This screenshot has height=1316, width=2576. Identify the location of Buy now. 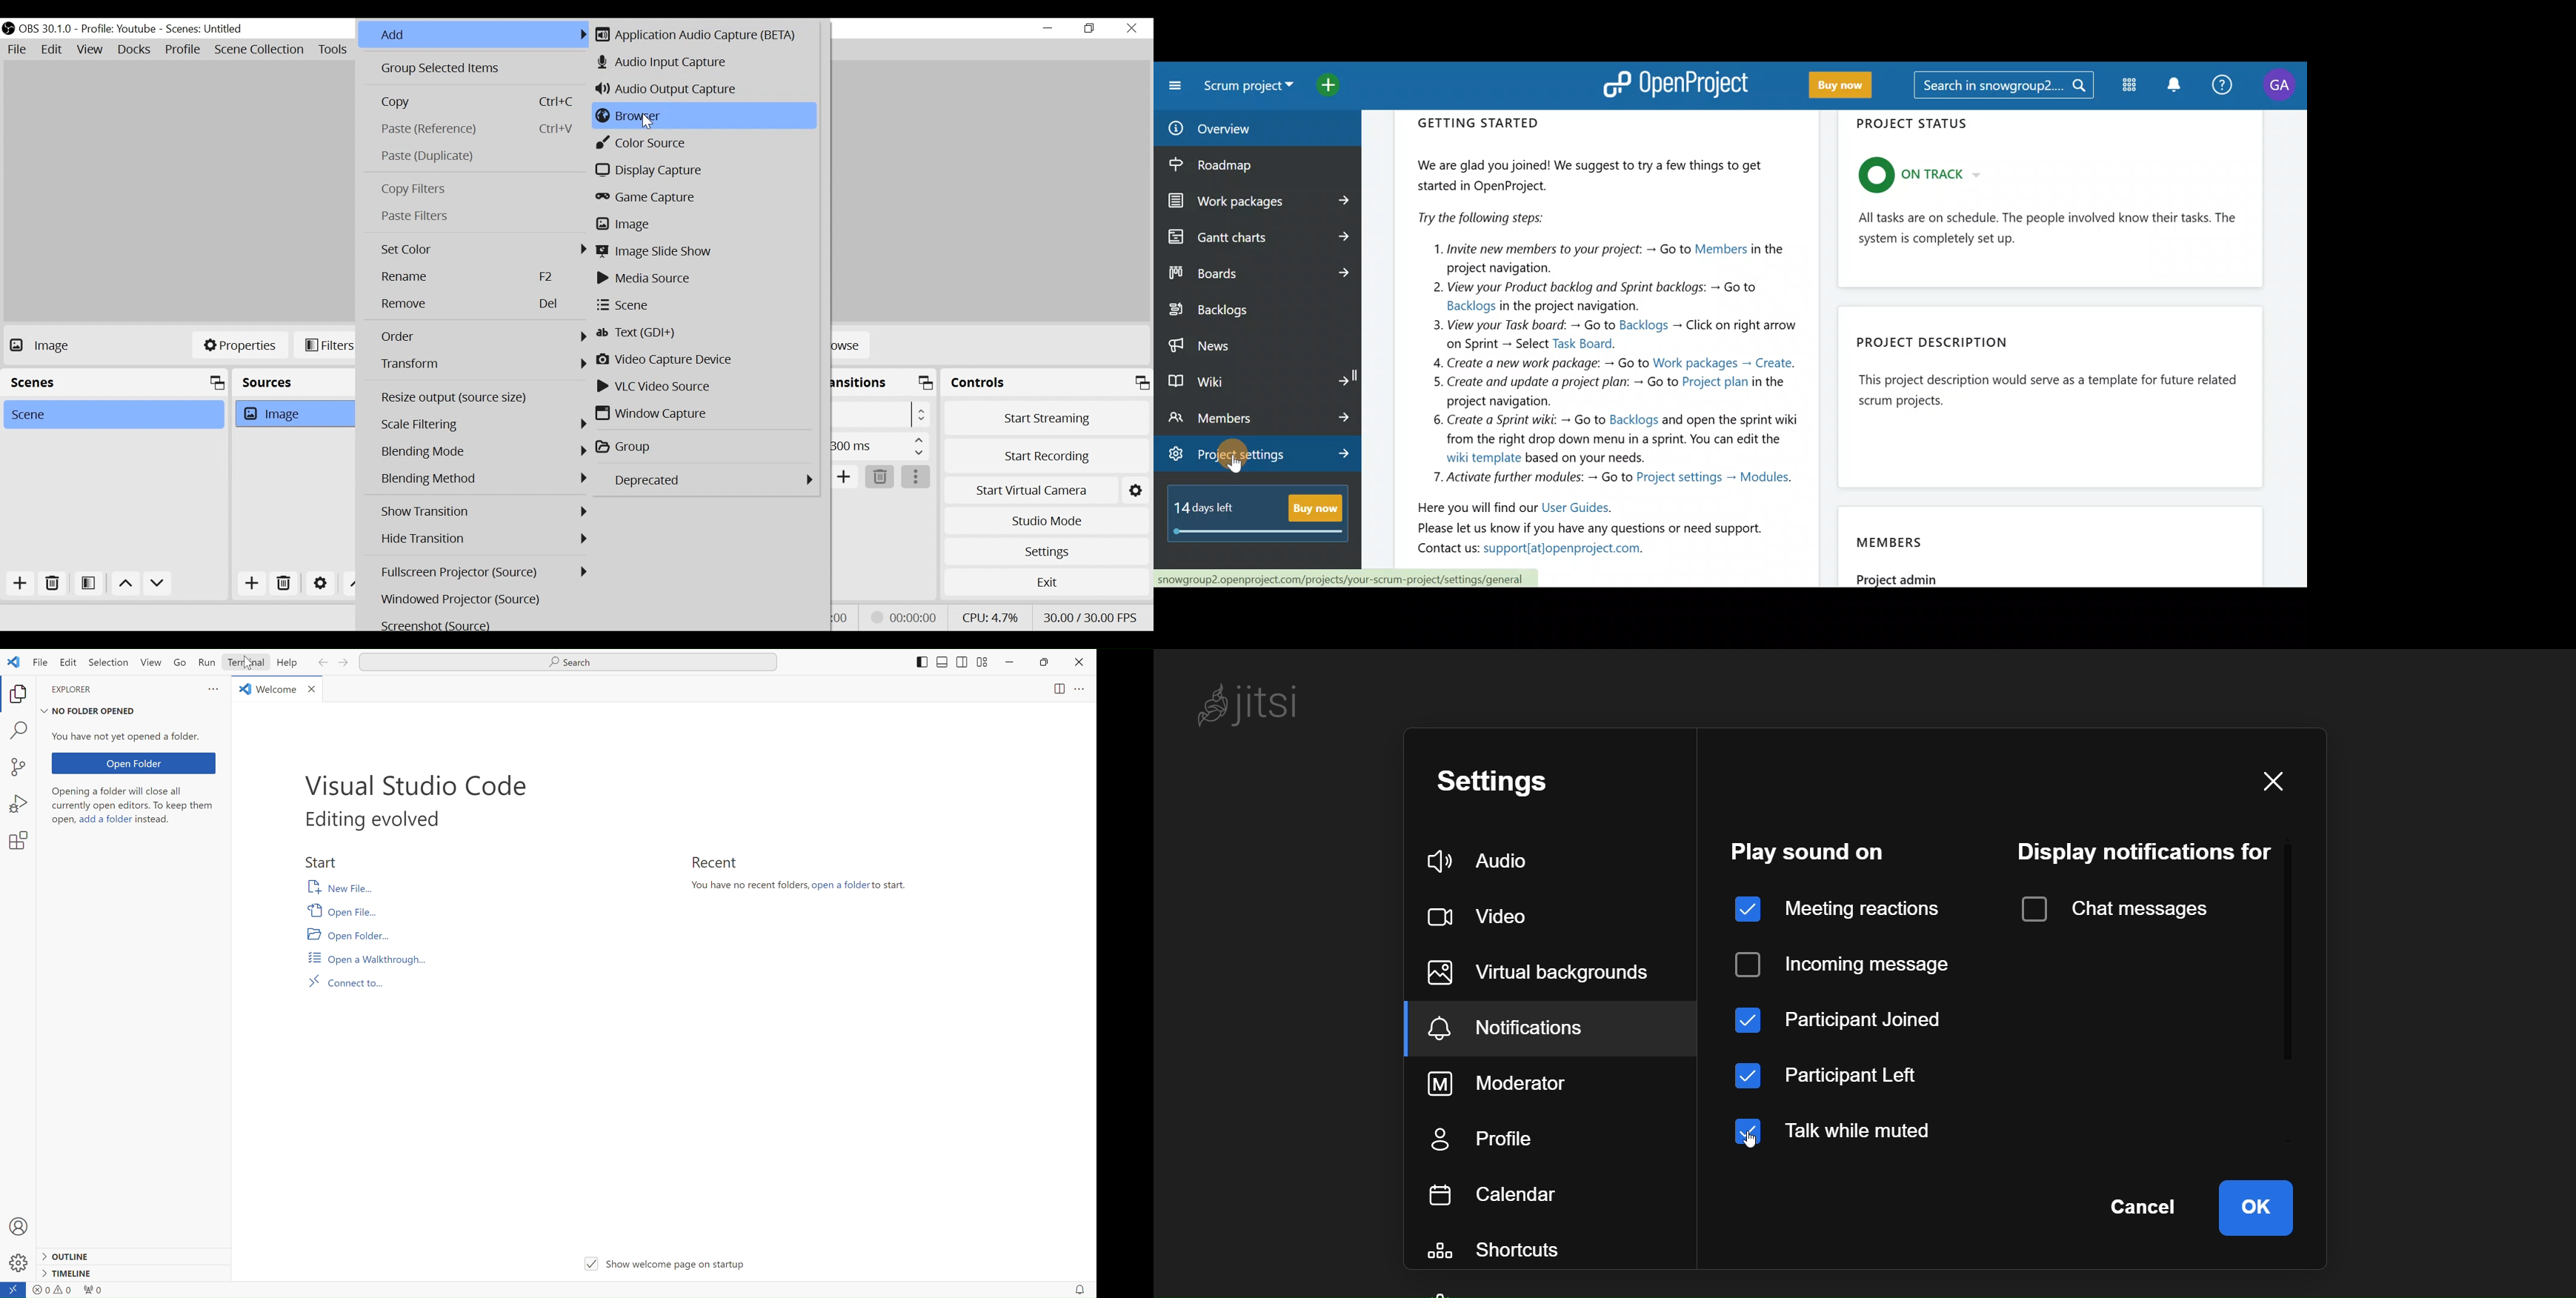
(1849, 86).